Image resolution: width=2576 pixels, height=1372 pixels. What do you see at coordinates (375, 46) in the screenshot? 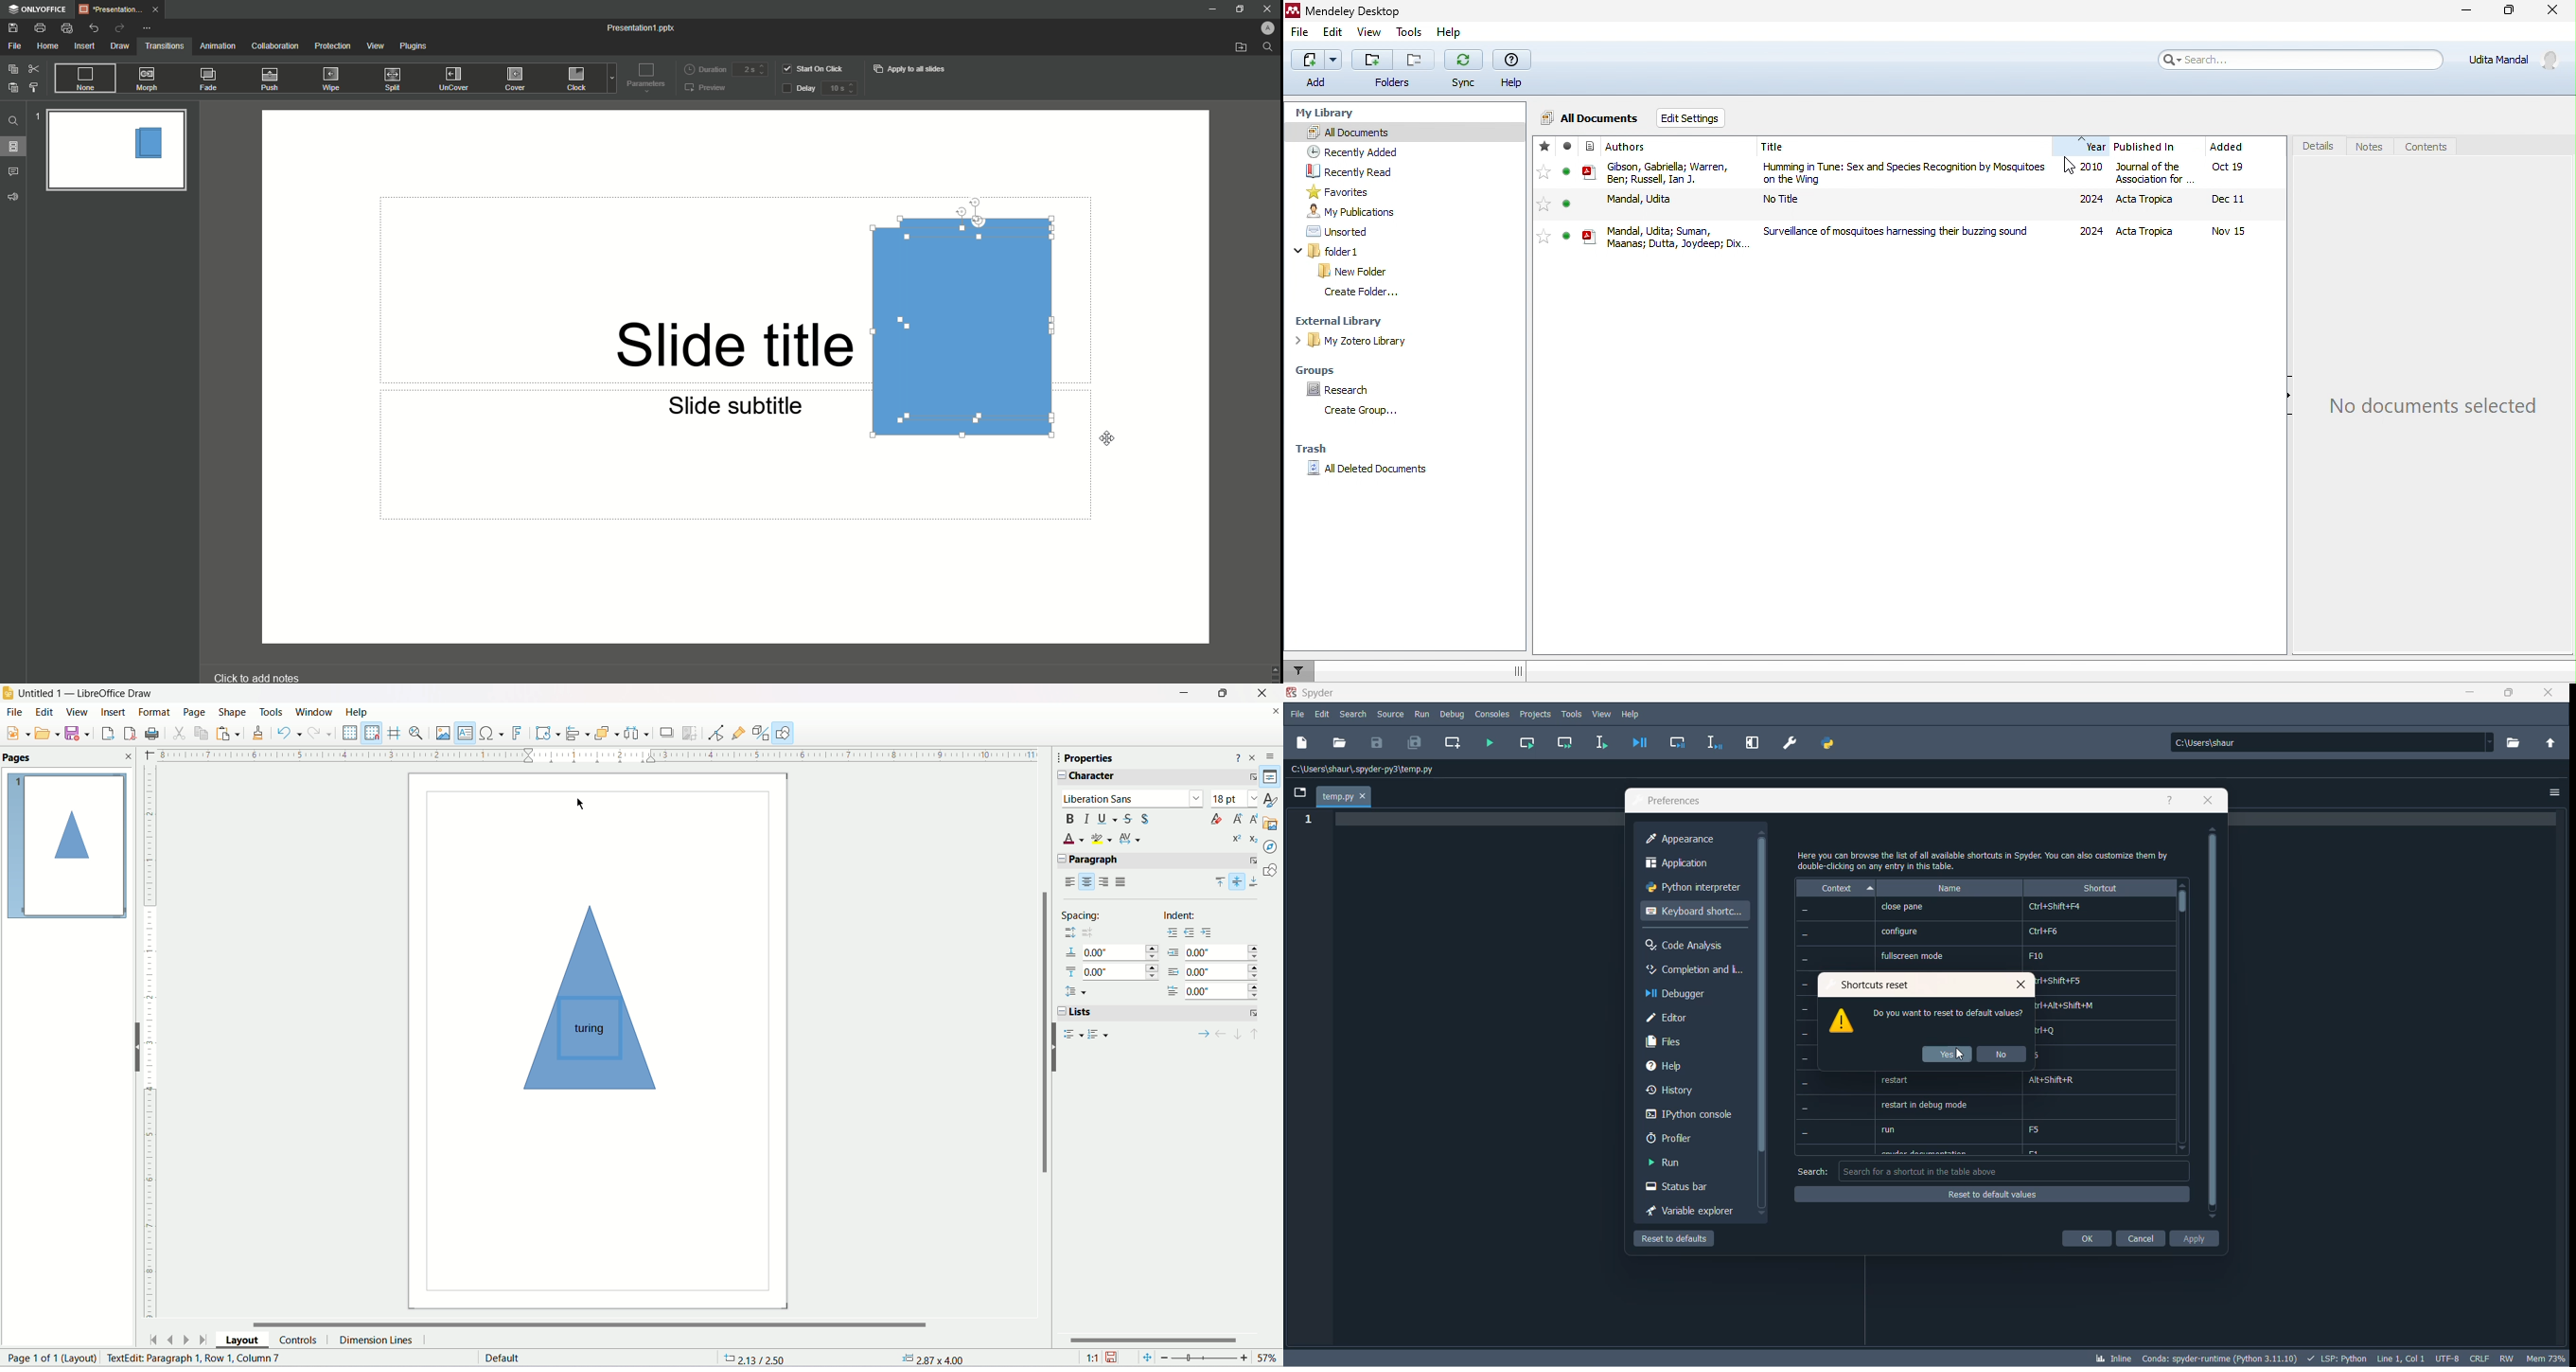
I see `View` at bounding box center [375, 46].